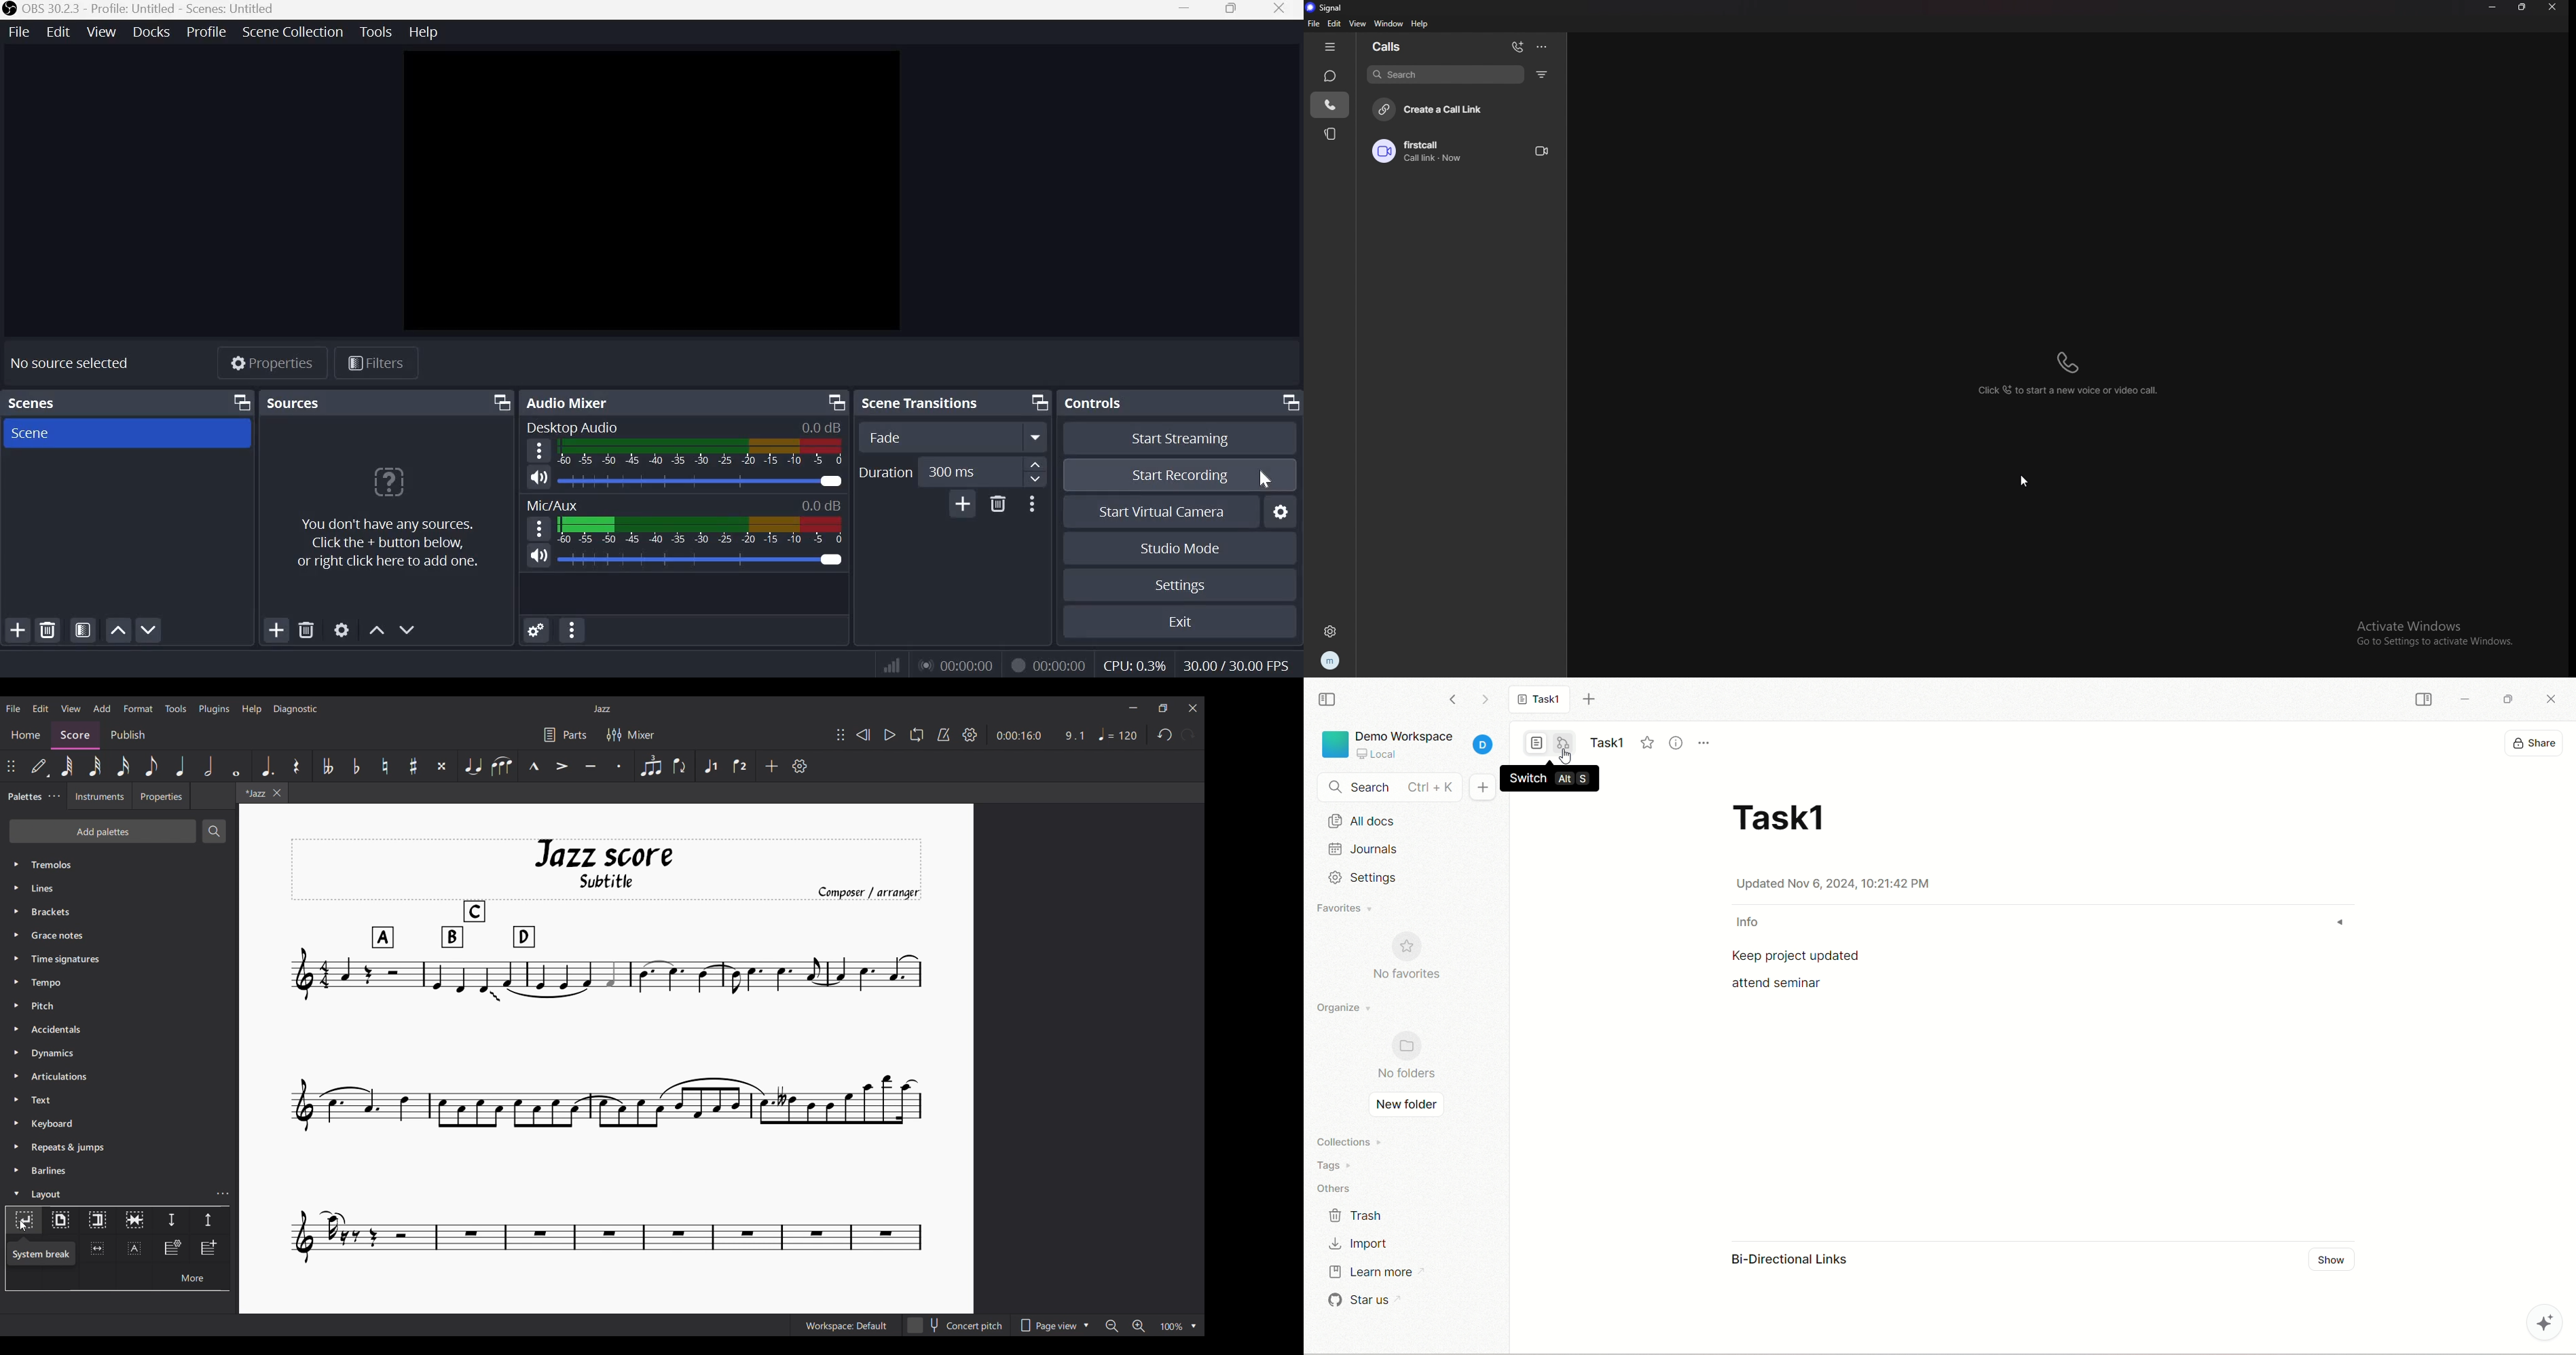 Image resolution: width=2576 pixels, height=1372 pixels. I want to click on Audio Slider, so click(830, 560).